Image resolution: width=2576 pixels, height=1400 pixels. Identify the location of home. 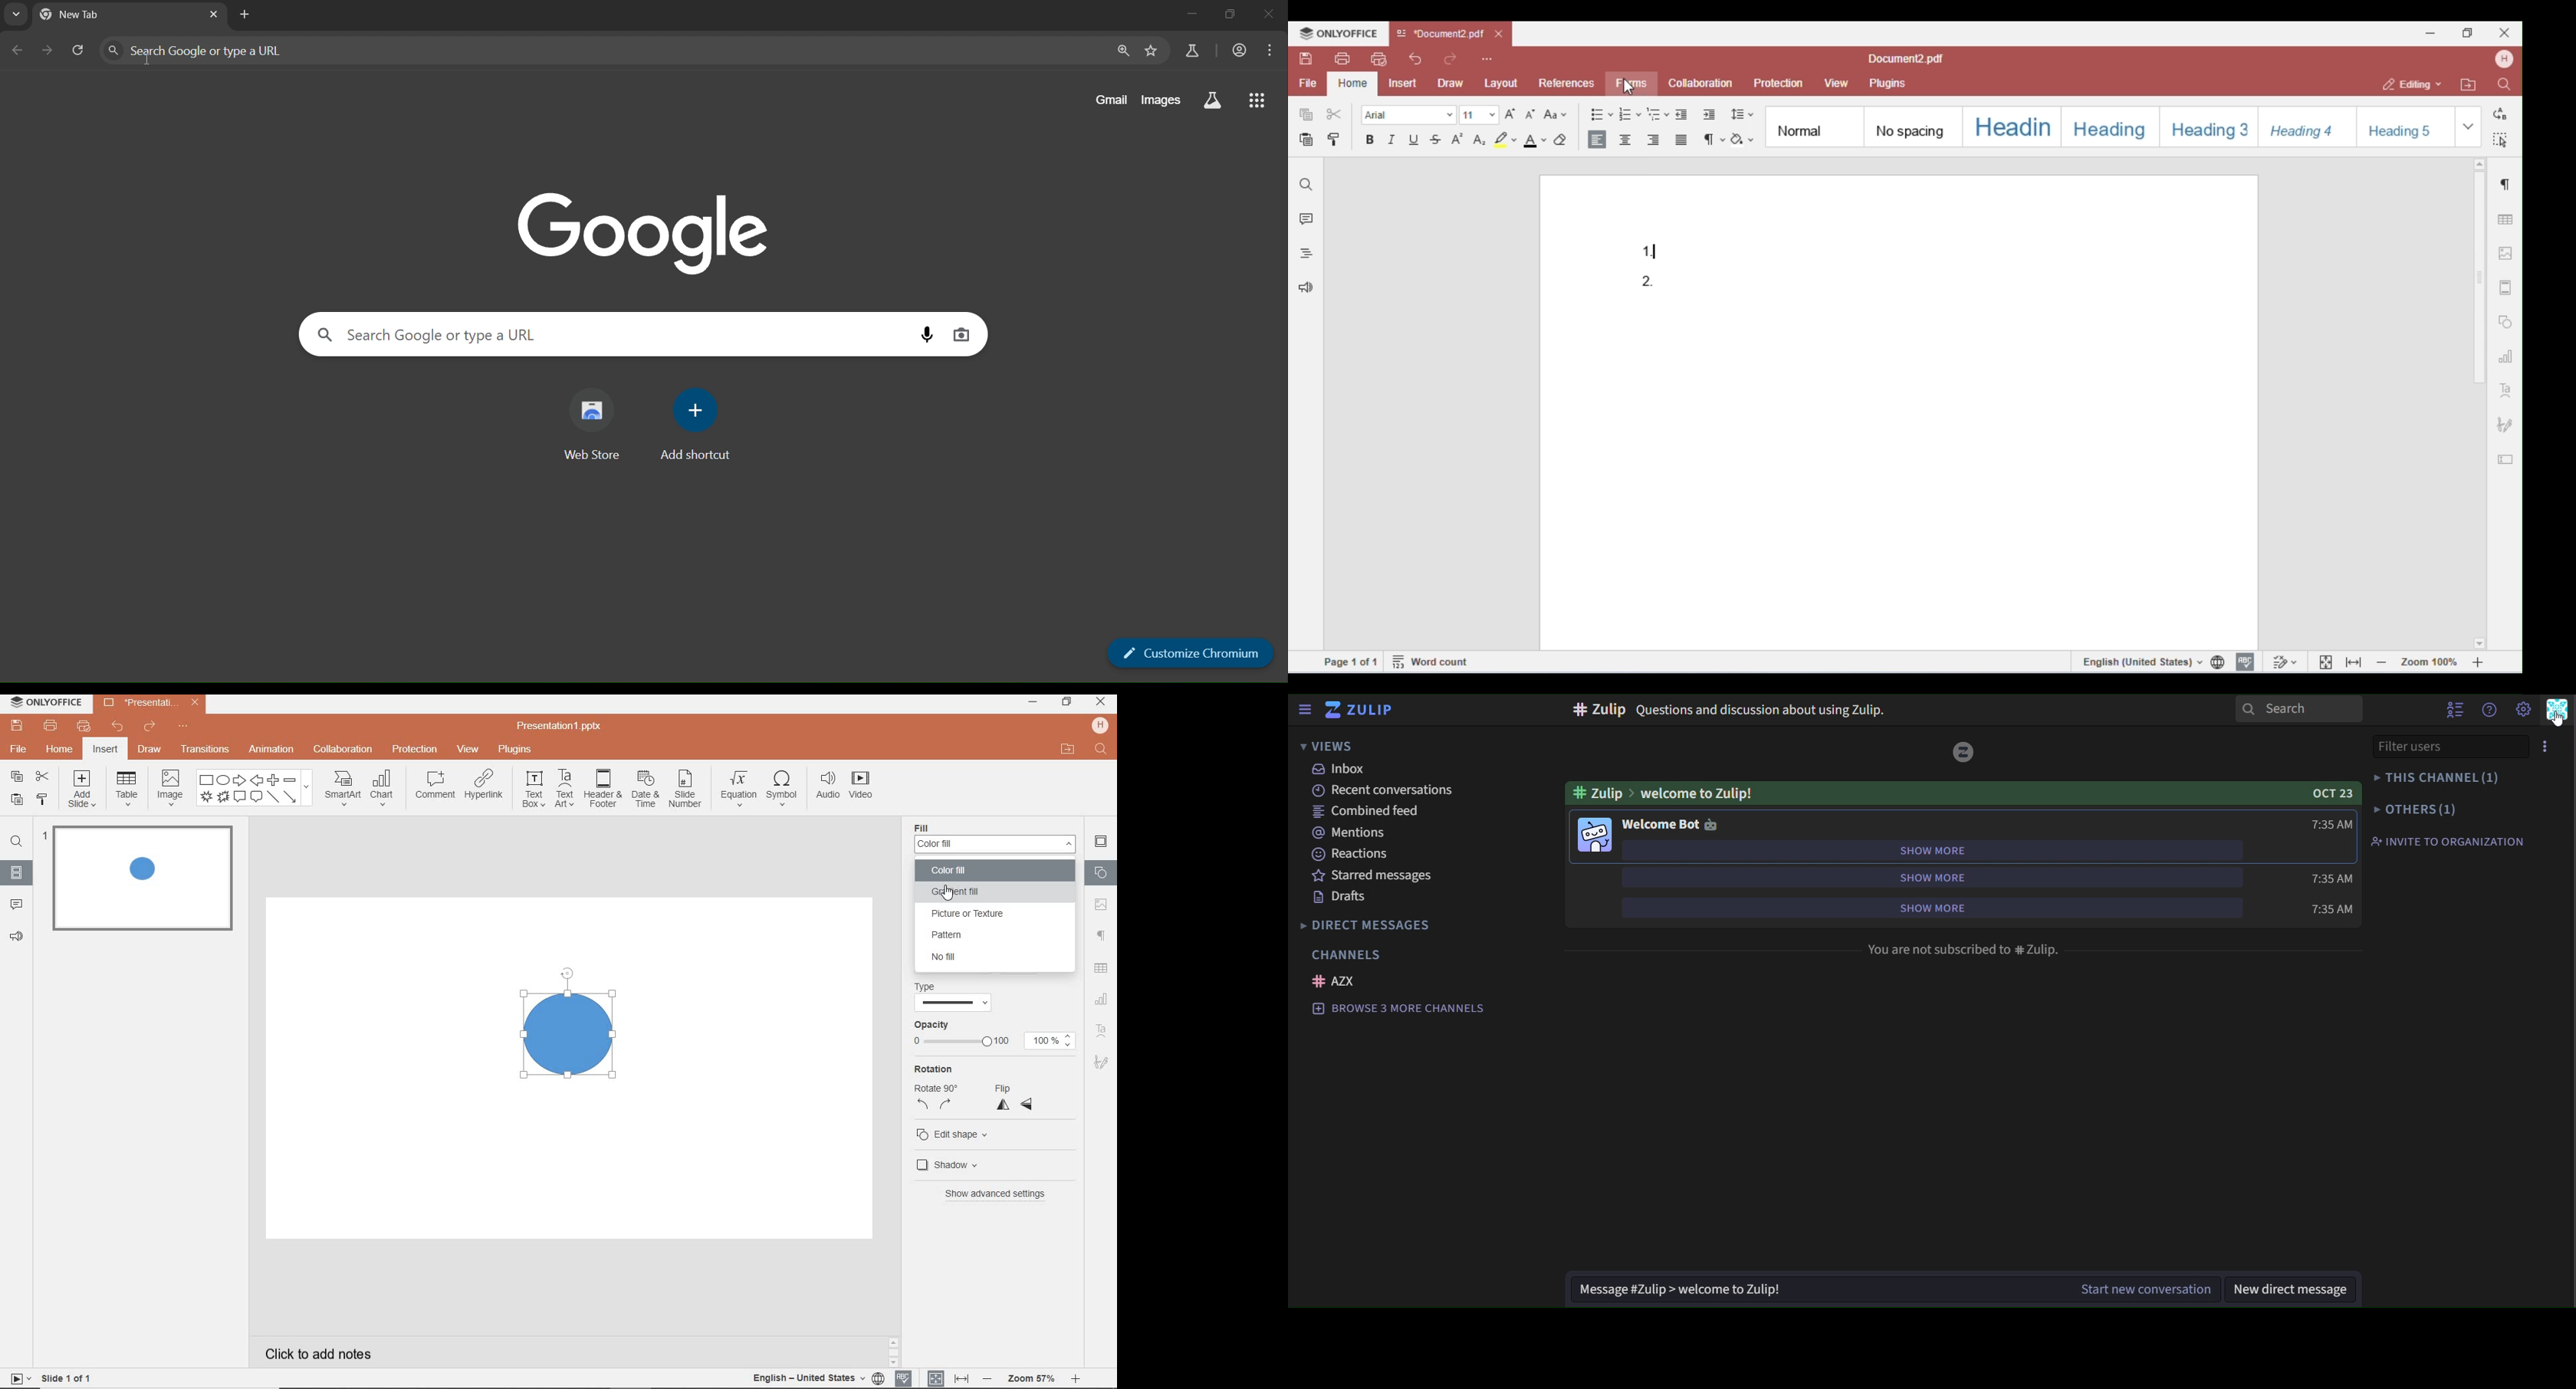
(61, 750).